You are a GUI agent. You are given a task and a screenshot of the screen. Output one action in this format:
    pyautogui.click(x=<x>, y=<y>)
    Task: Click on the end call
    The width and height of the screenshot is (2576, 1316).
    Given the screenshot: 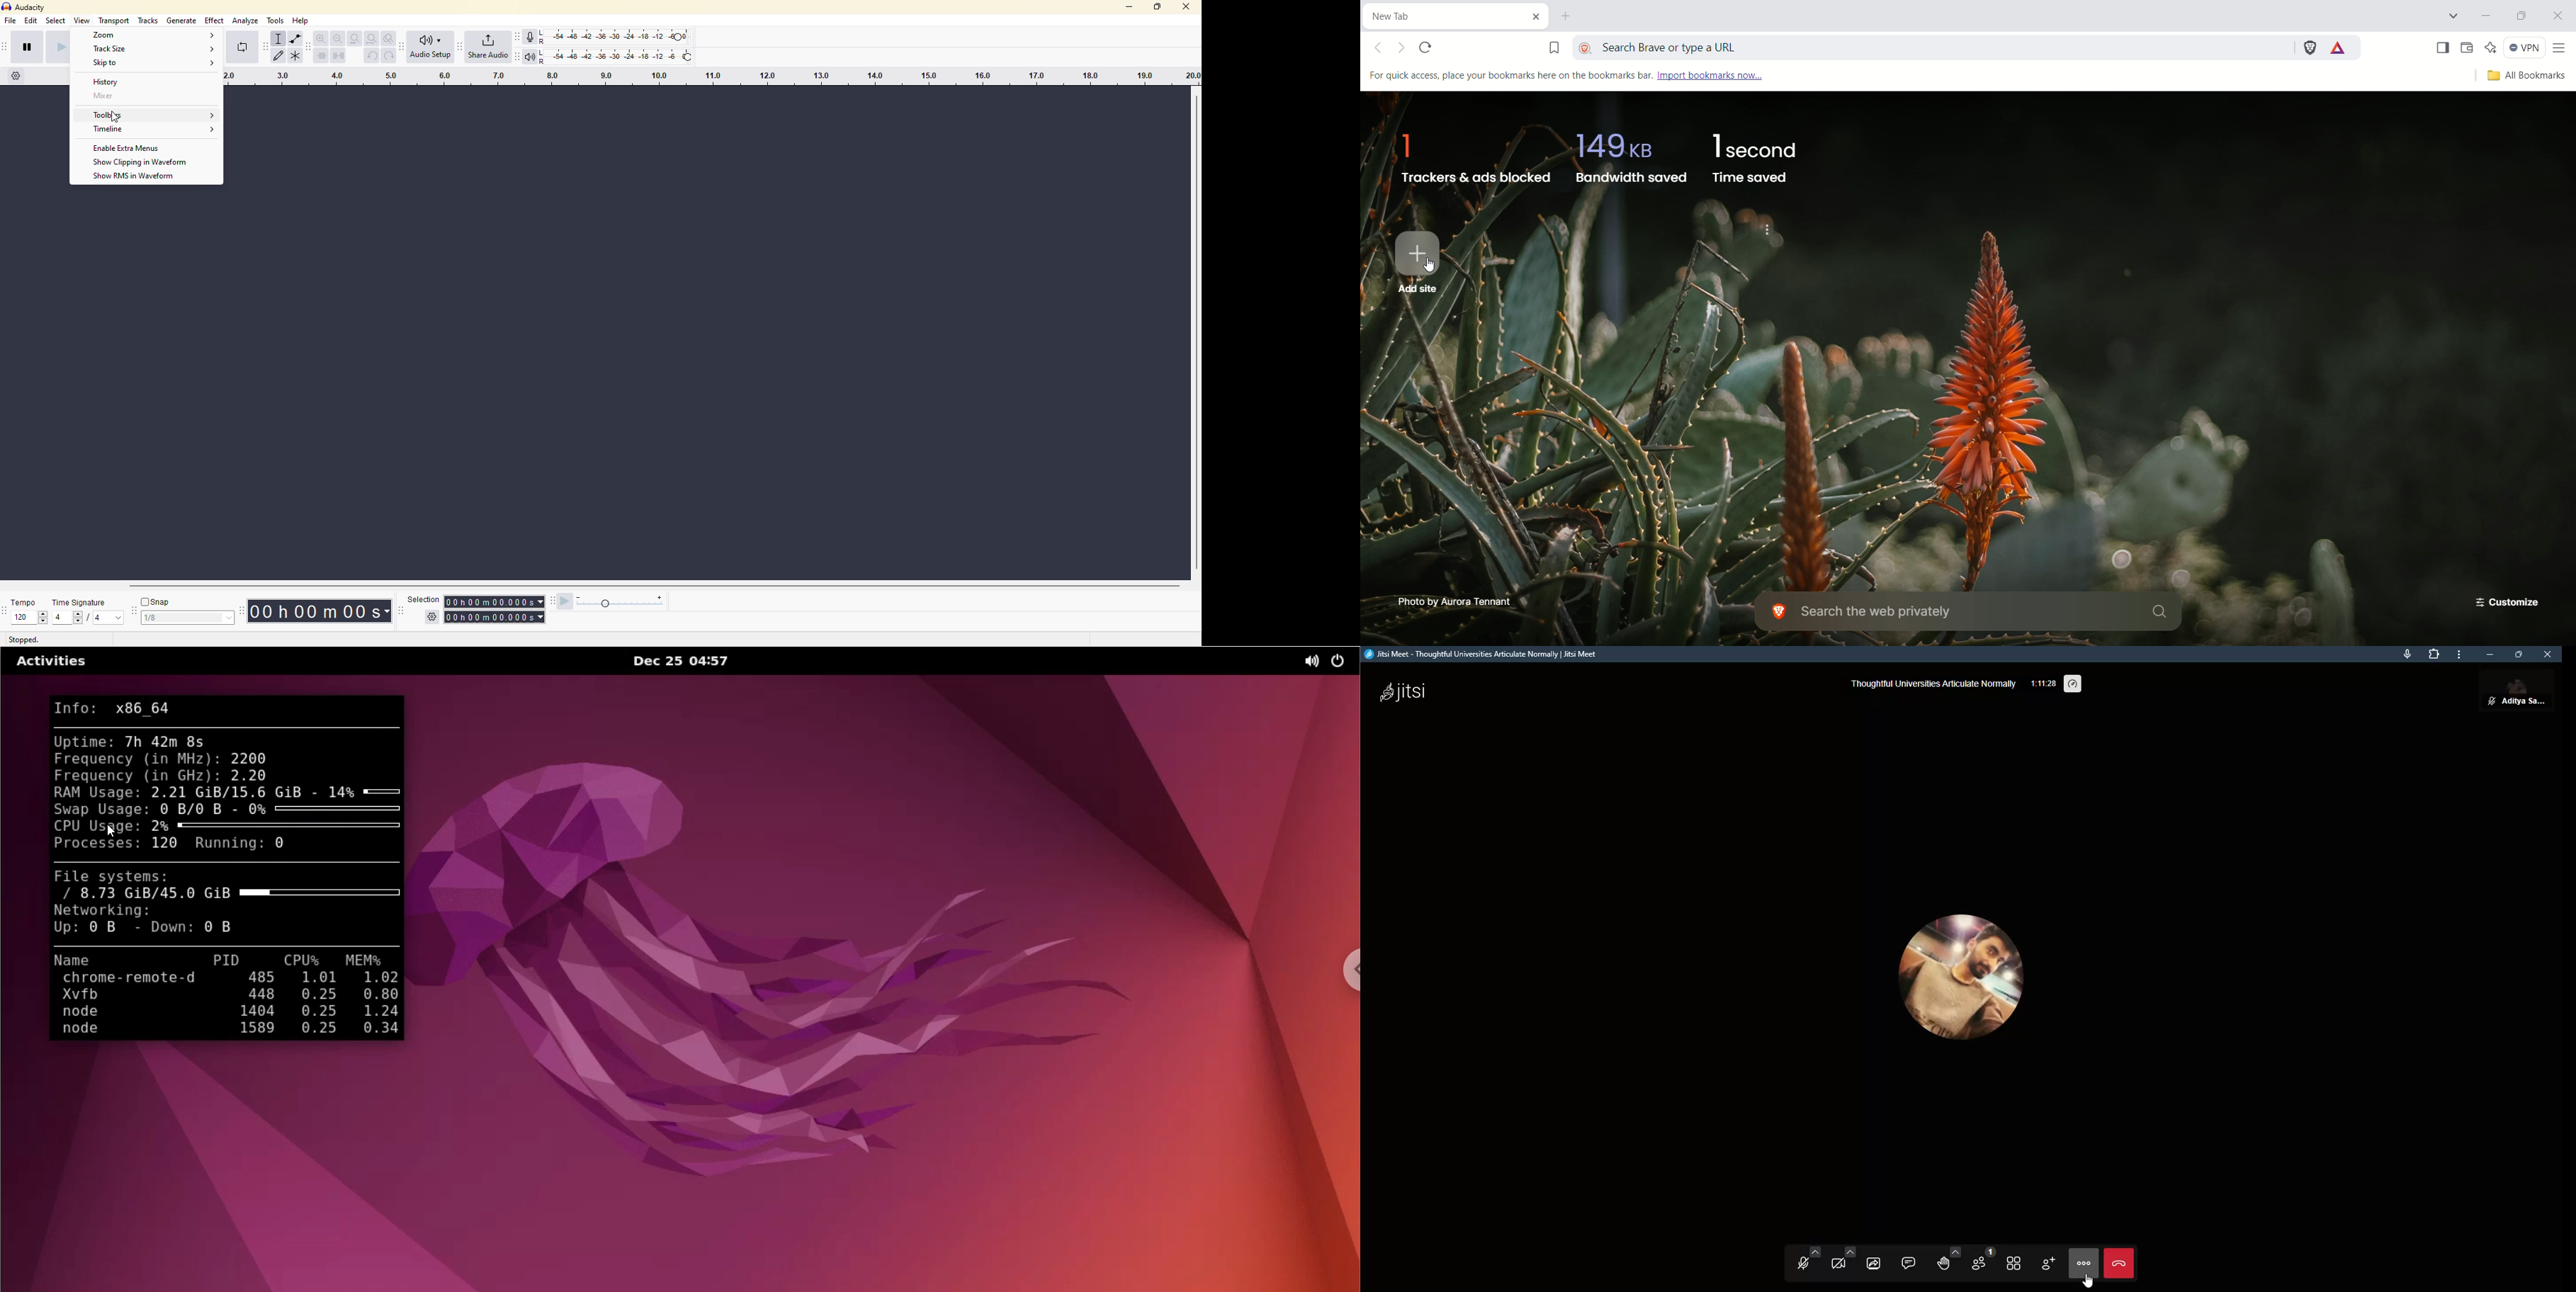 What is the action you would take?
    pyautogui.click(x=2120, y=1265)
    